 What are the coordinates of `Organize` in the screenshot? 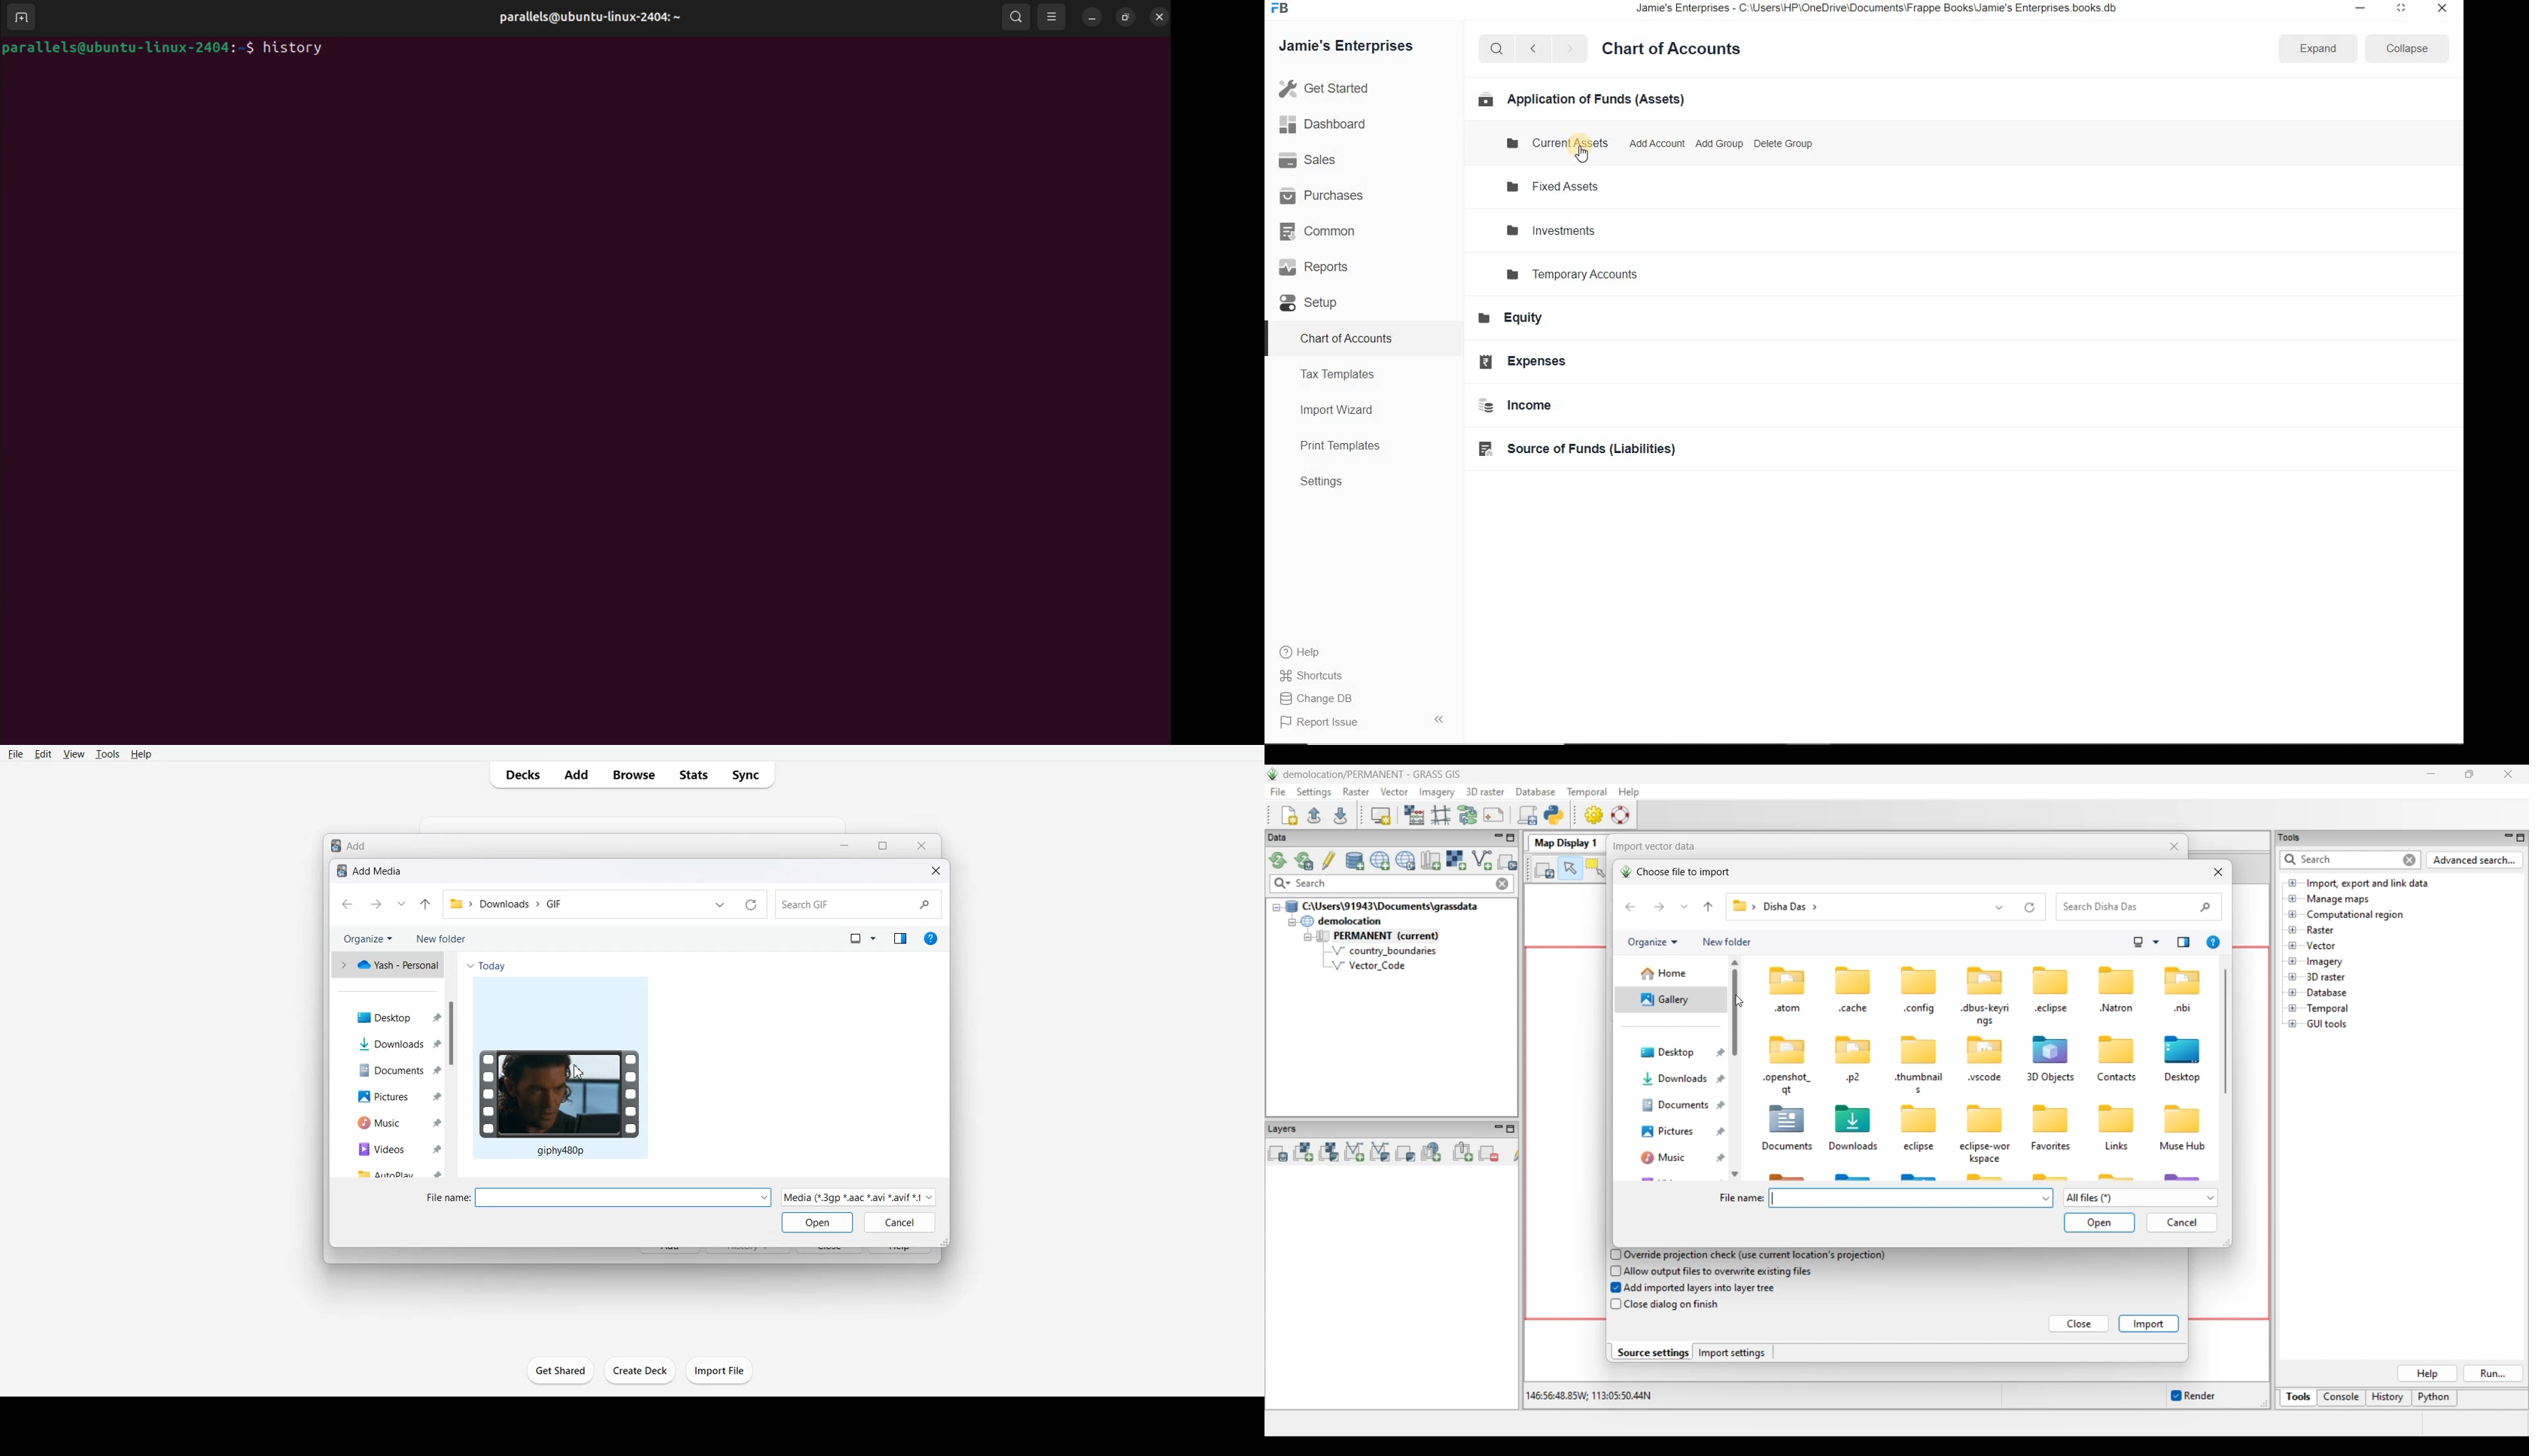 It's located at (366, 939).